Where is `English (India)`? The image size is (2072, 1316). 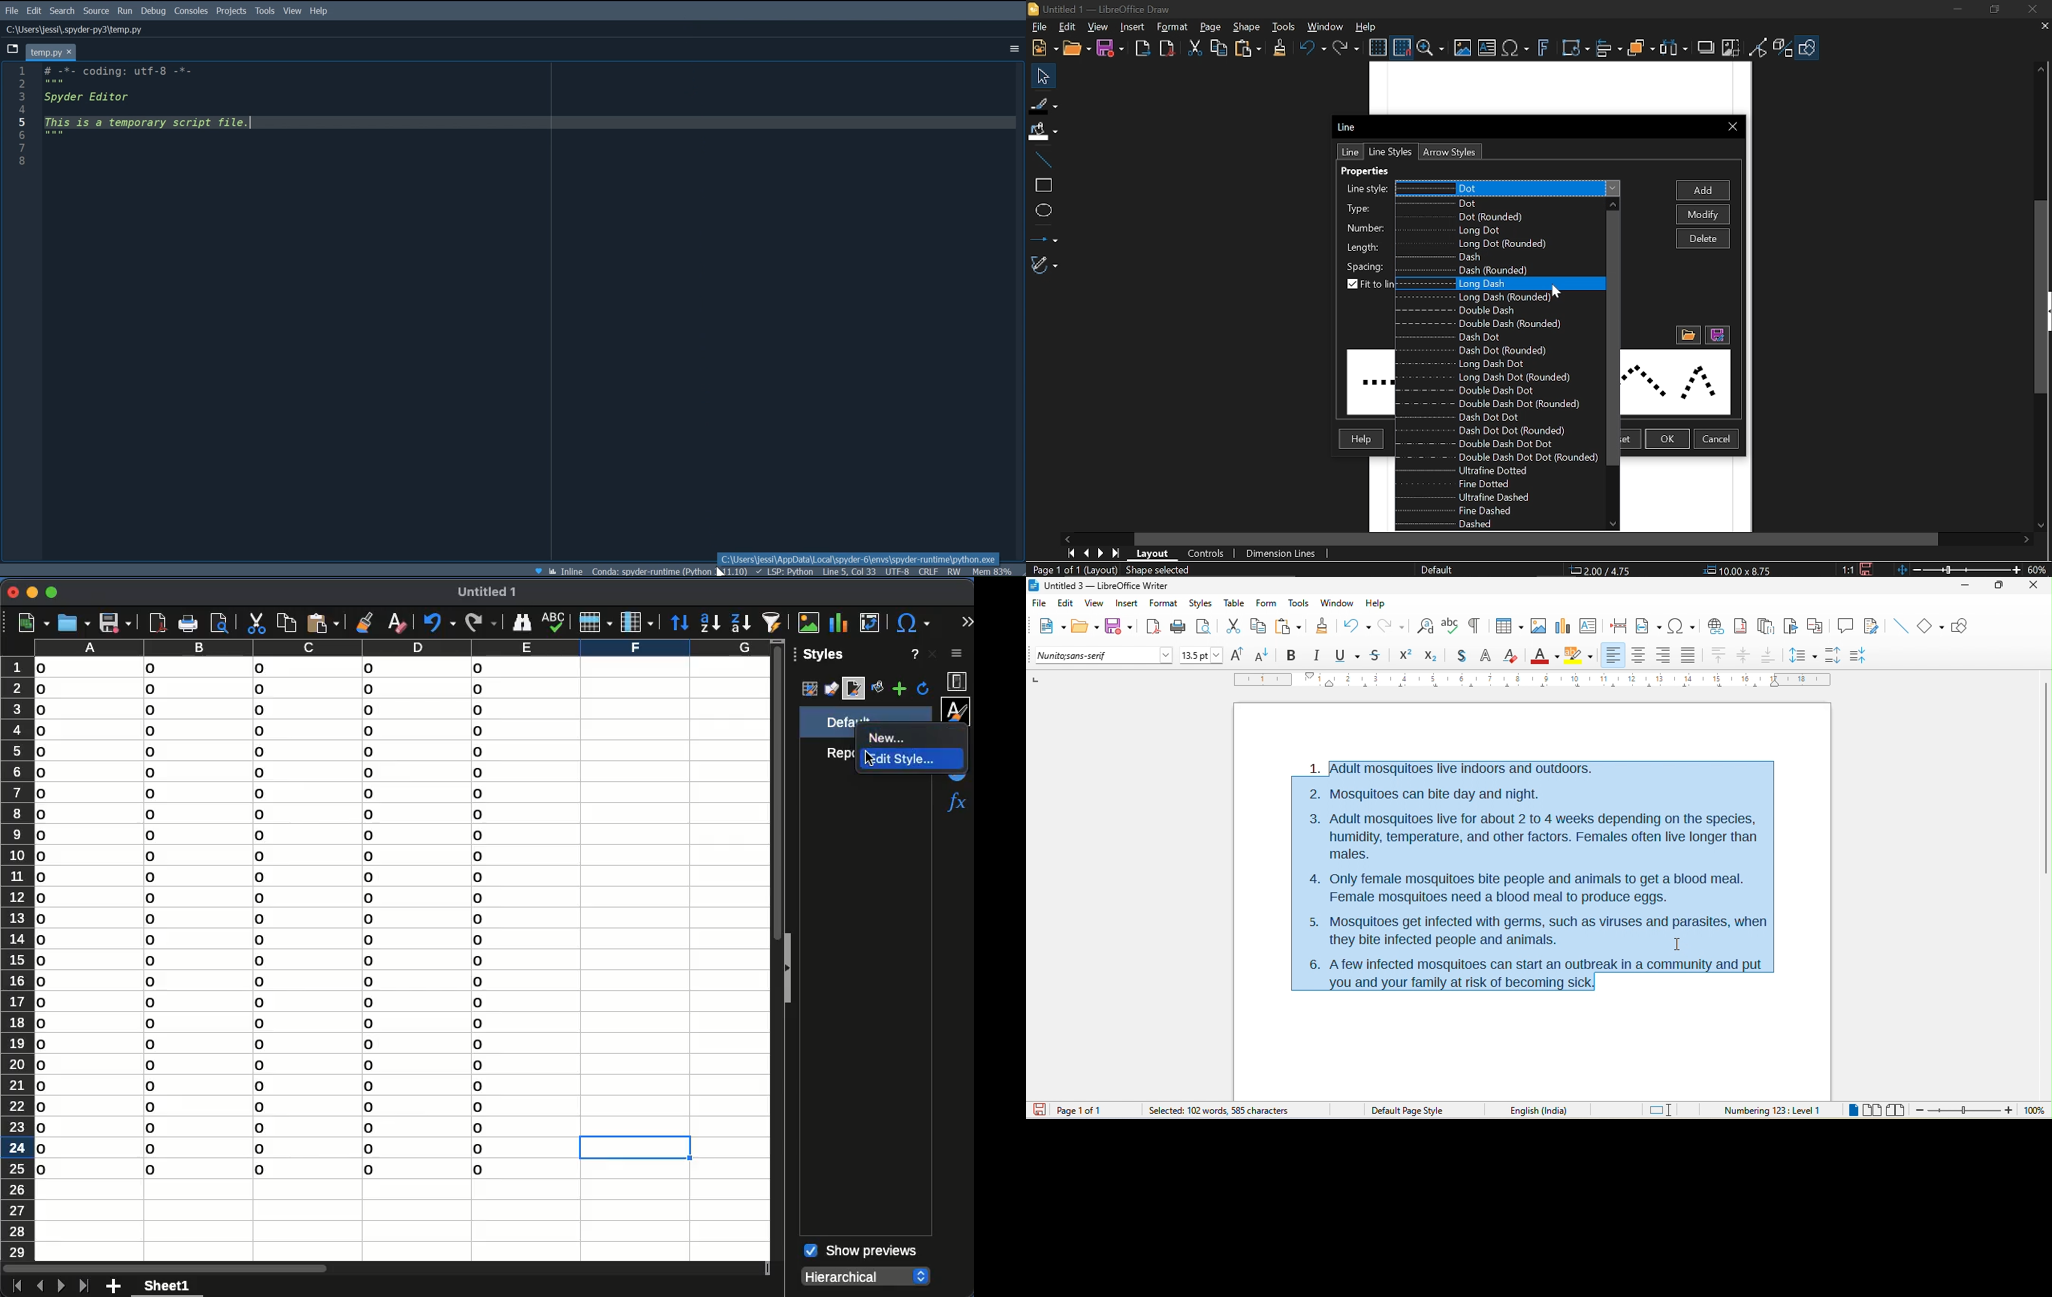 English (India) is located at coordinates (1544, 1110).